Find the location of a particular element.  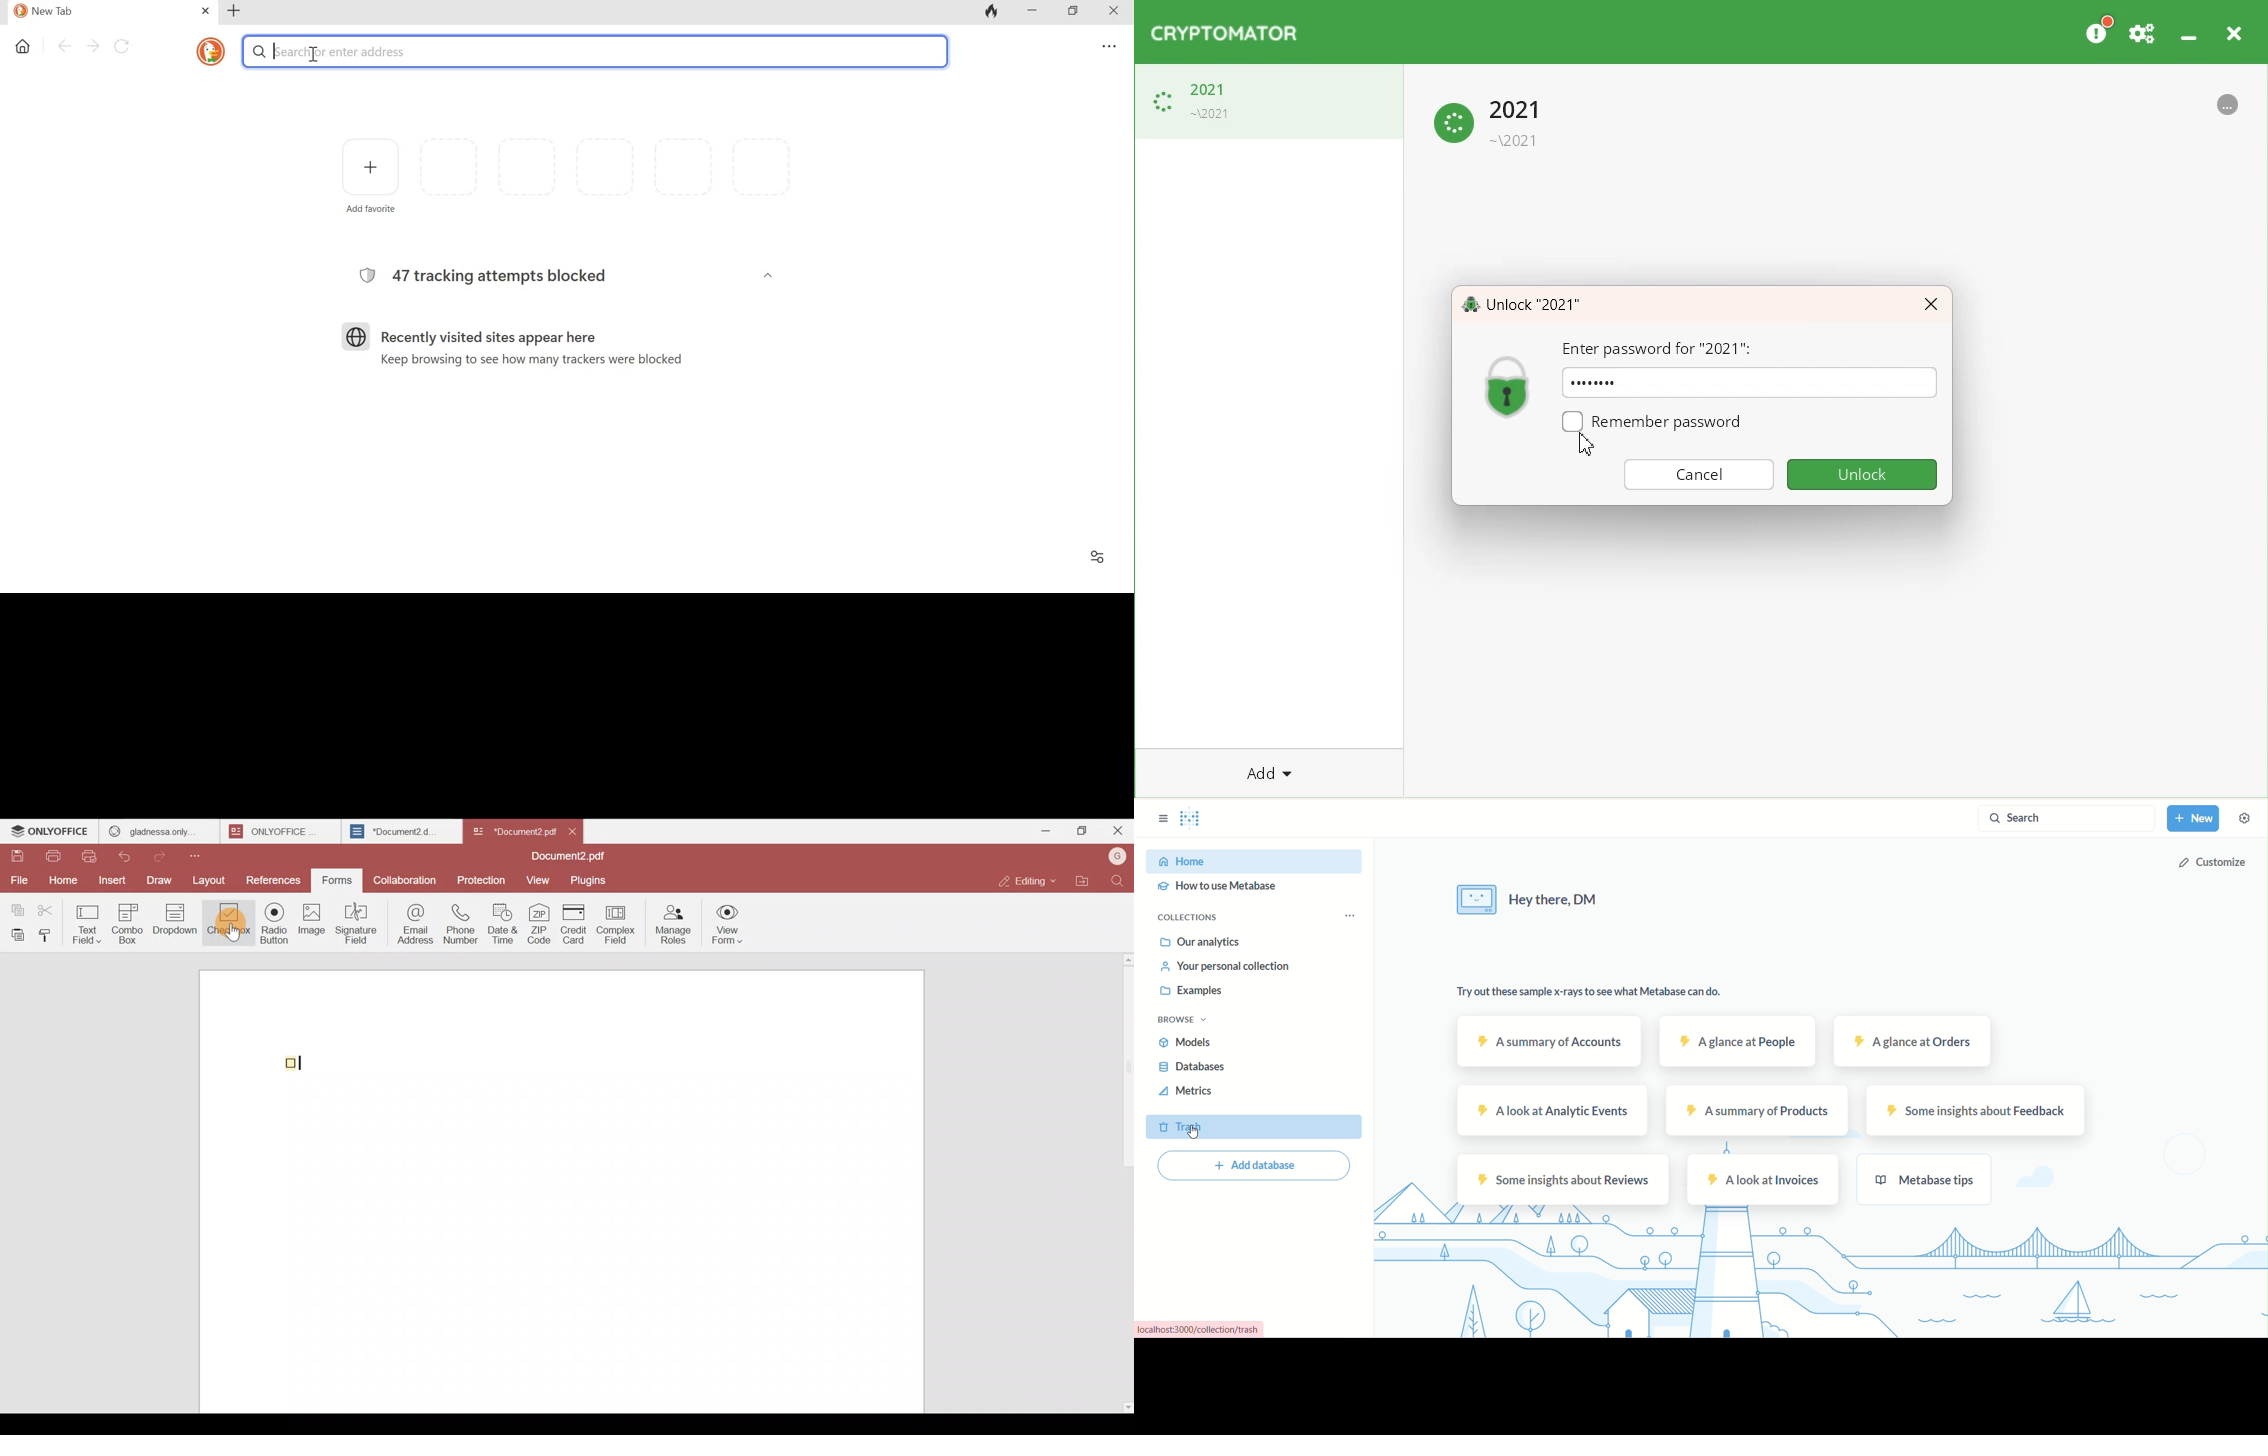

a summary of accounts is located at coordinates (1541, 1045).